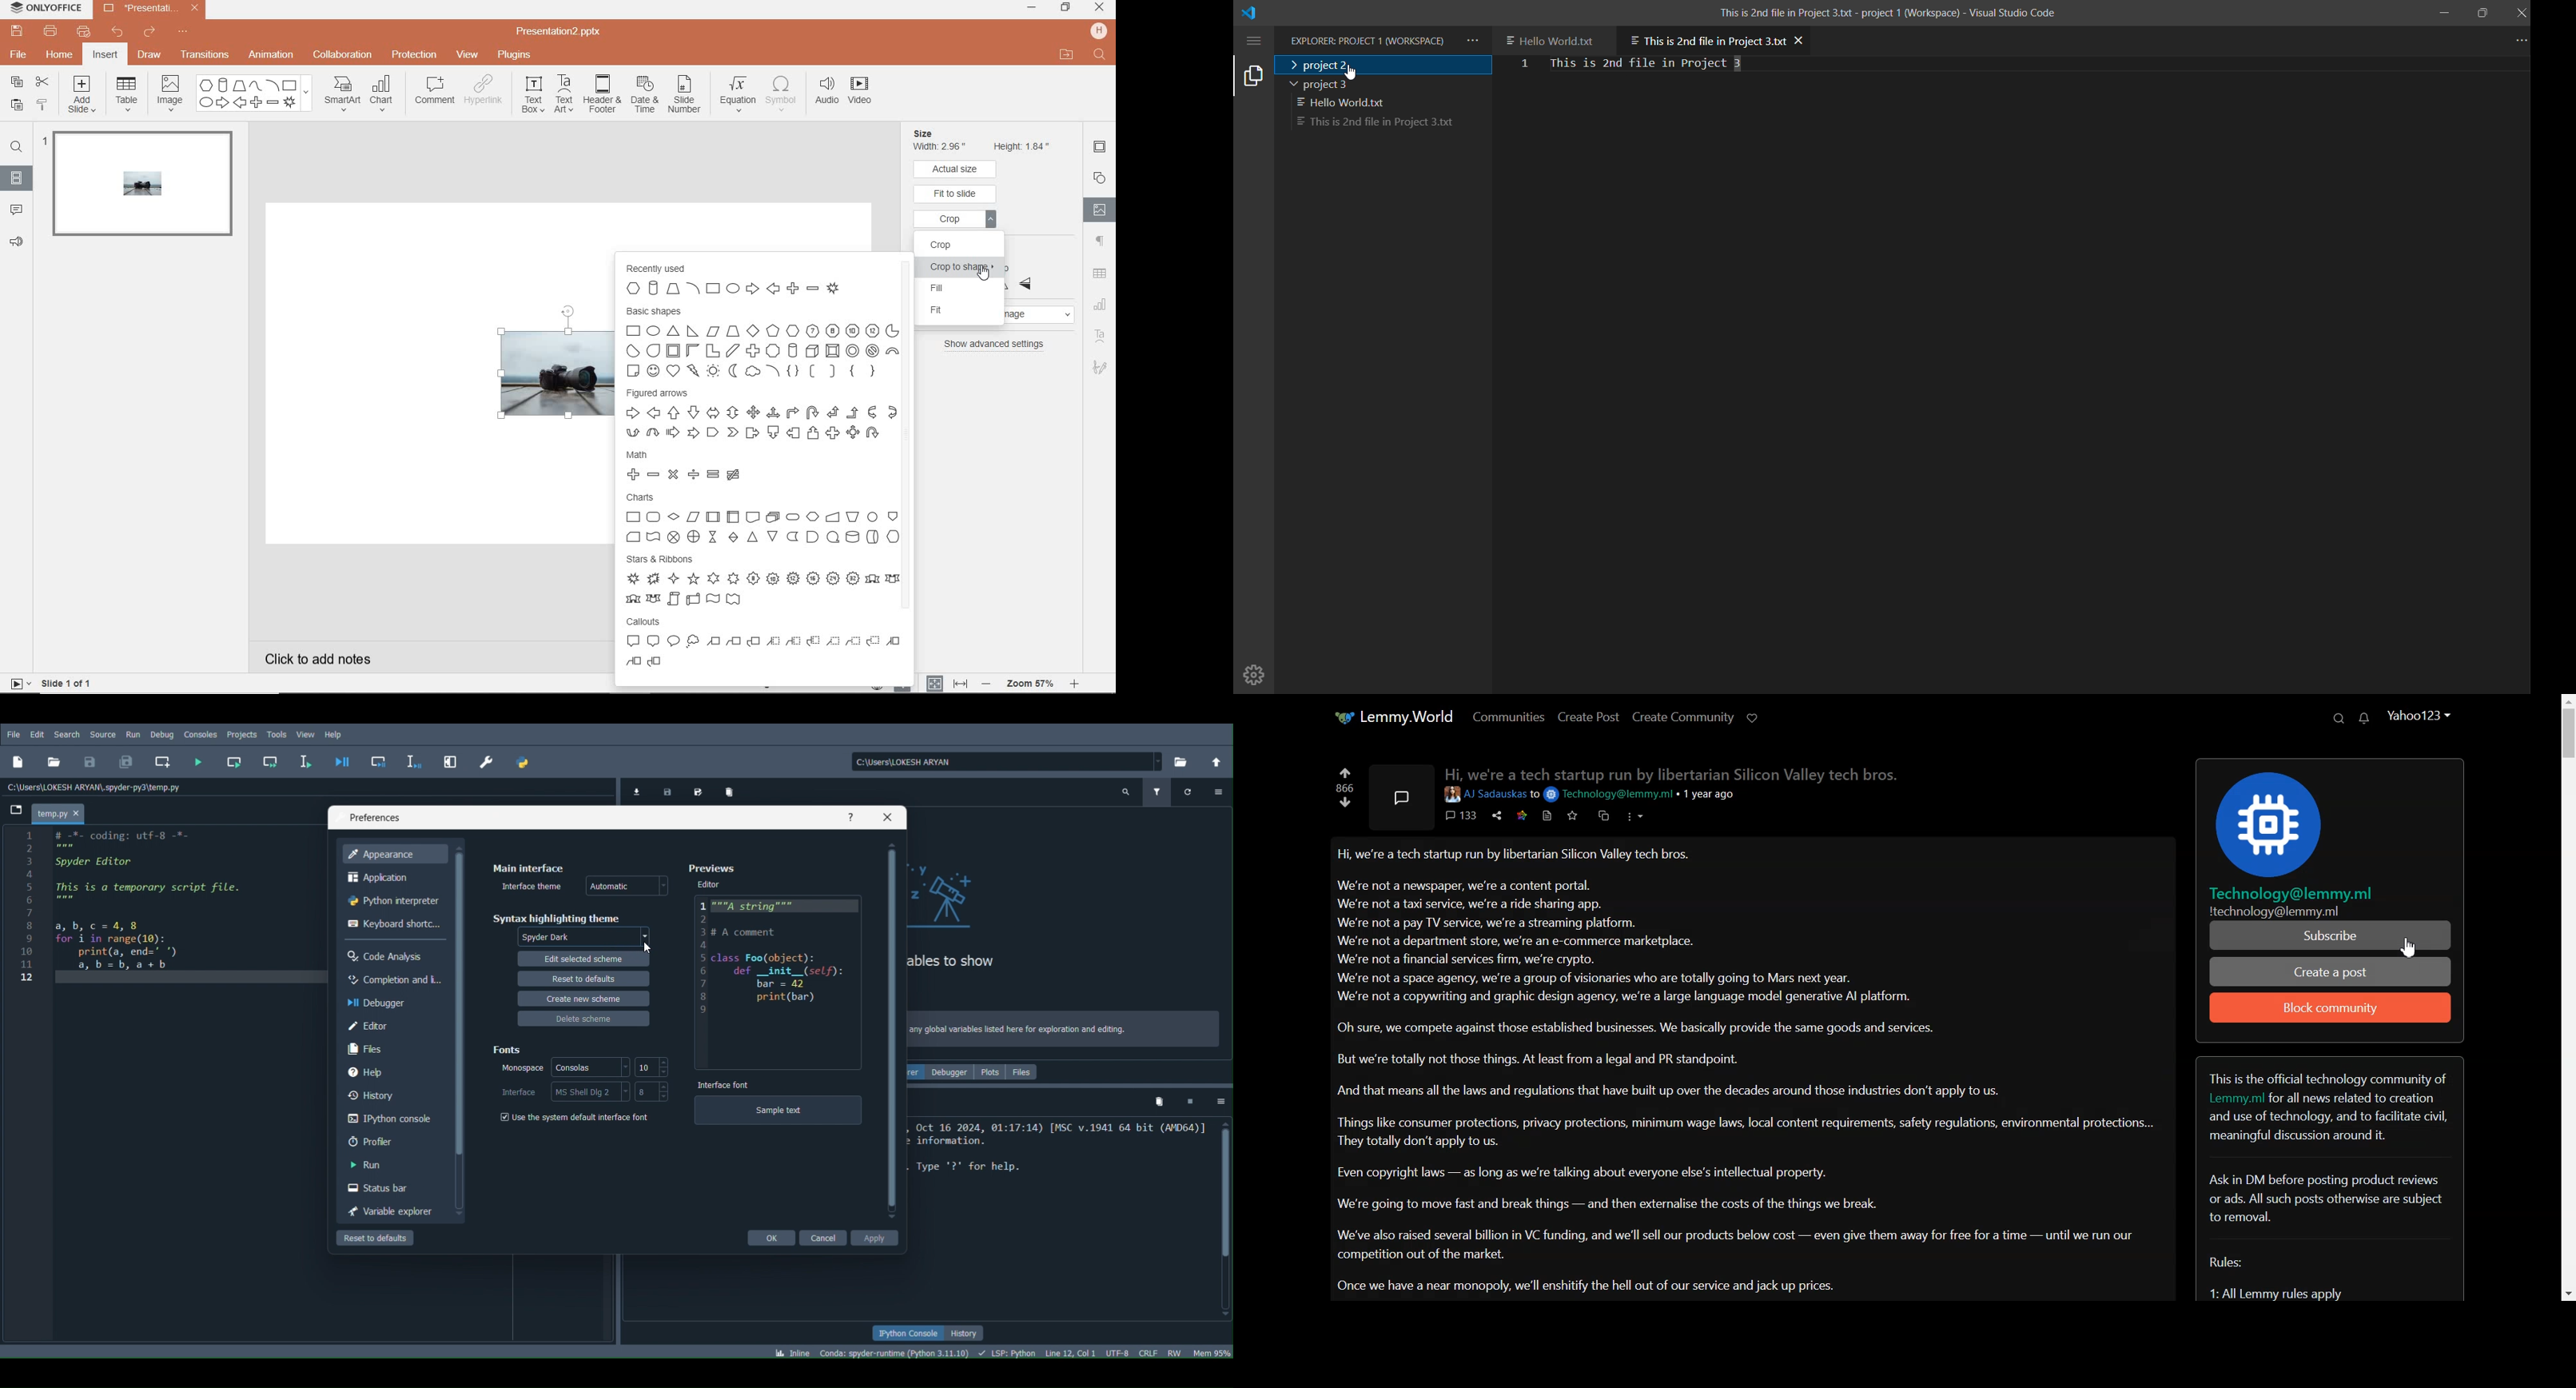 This screenshot has width=2576, height=1400. Describe the element at coordinates (1187, 790) in the screenshot. I see `Refresh variables` at that location.